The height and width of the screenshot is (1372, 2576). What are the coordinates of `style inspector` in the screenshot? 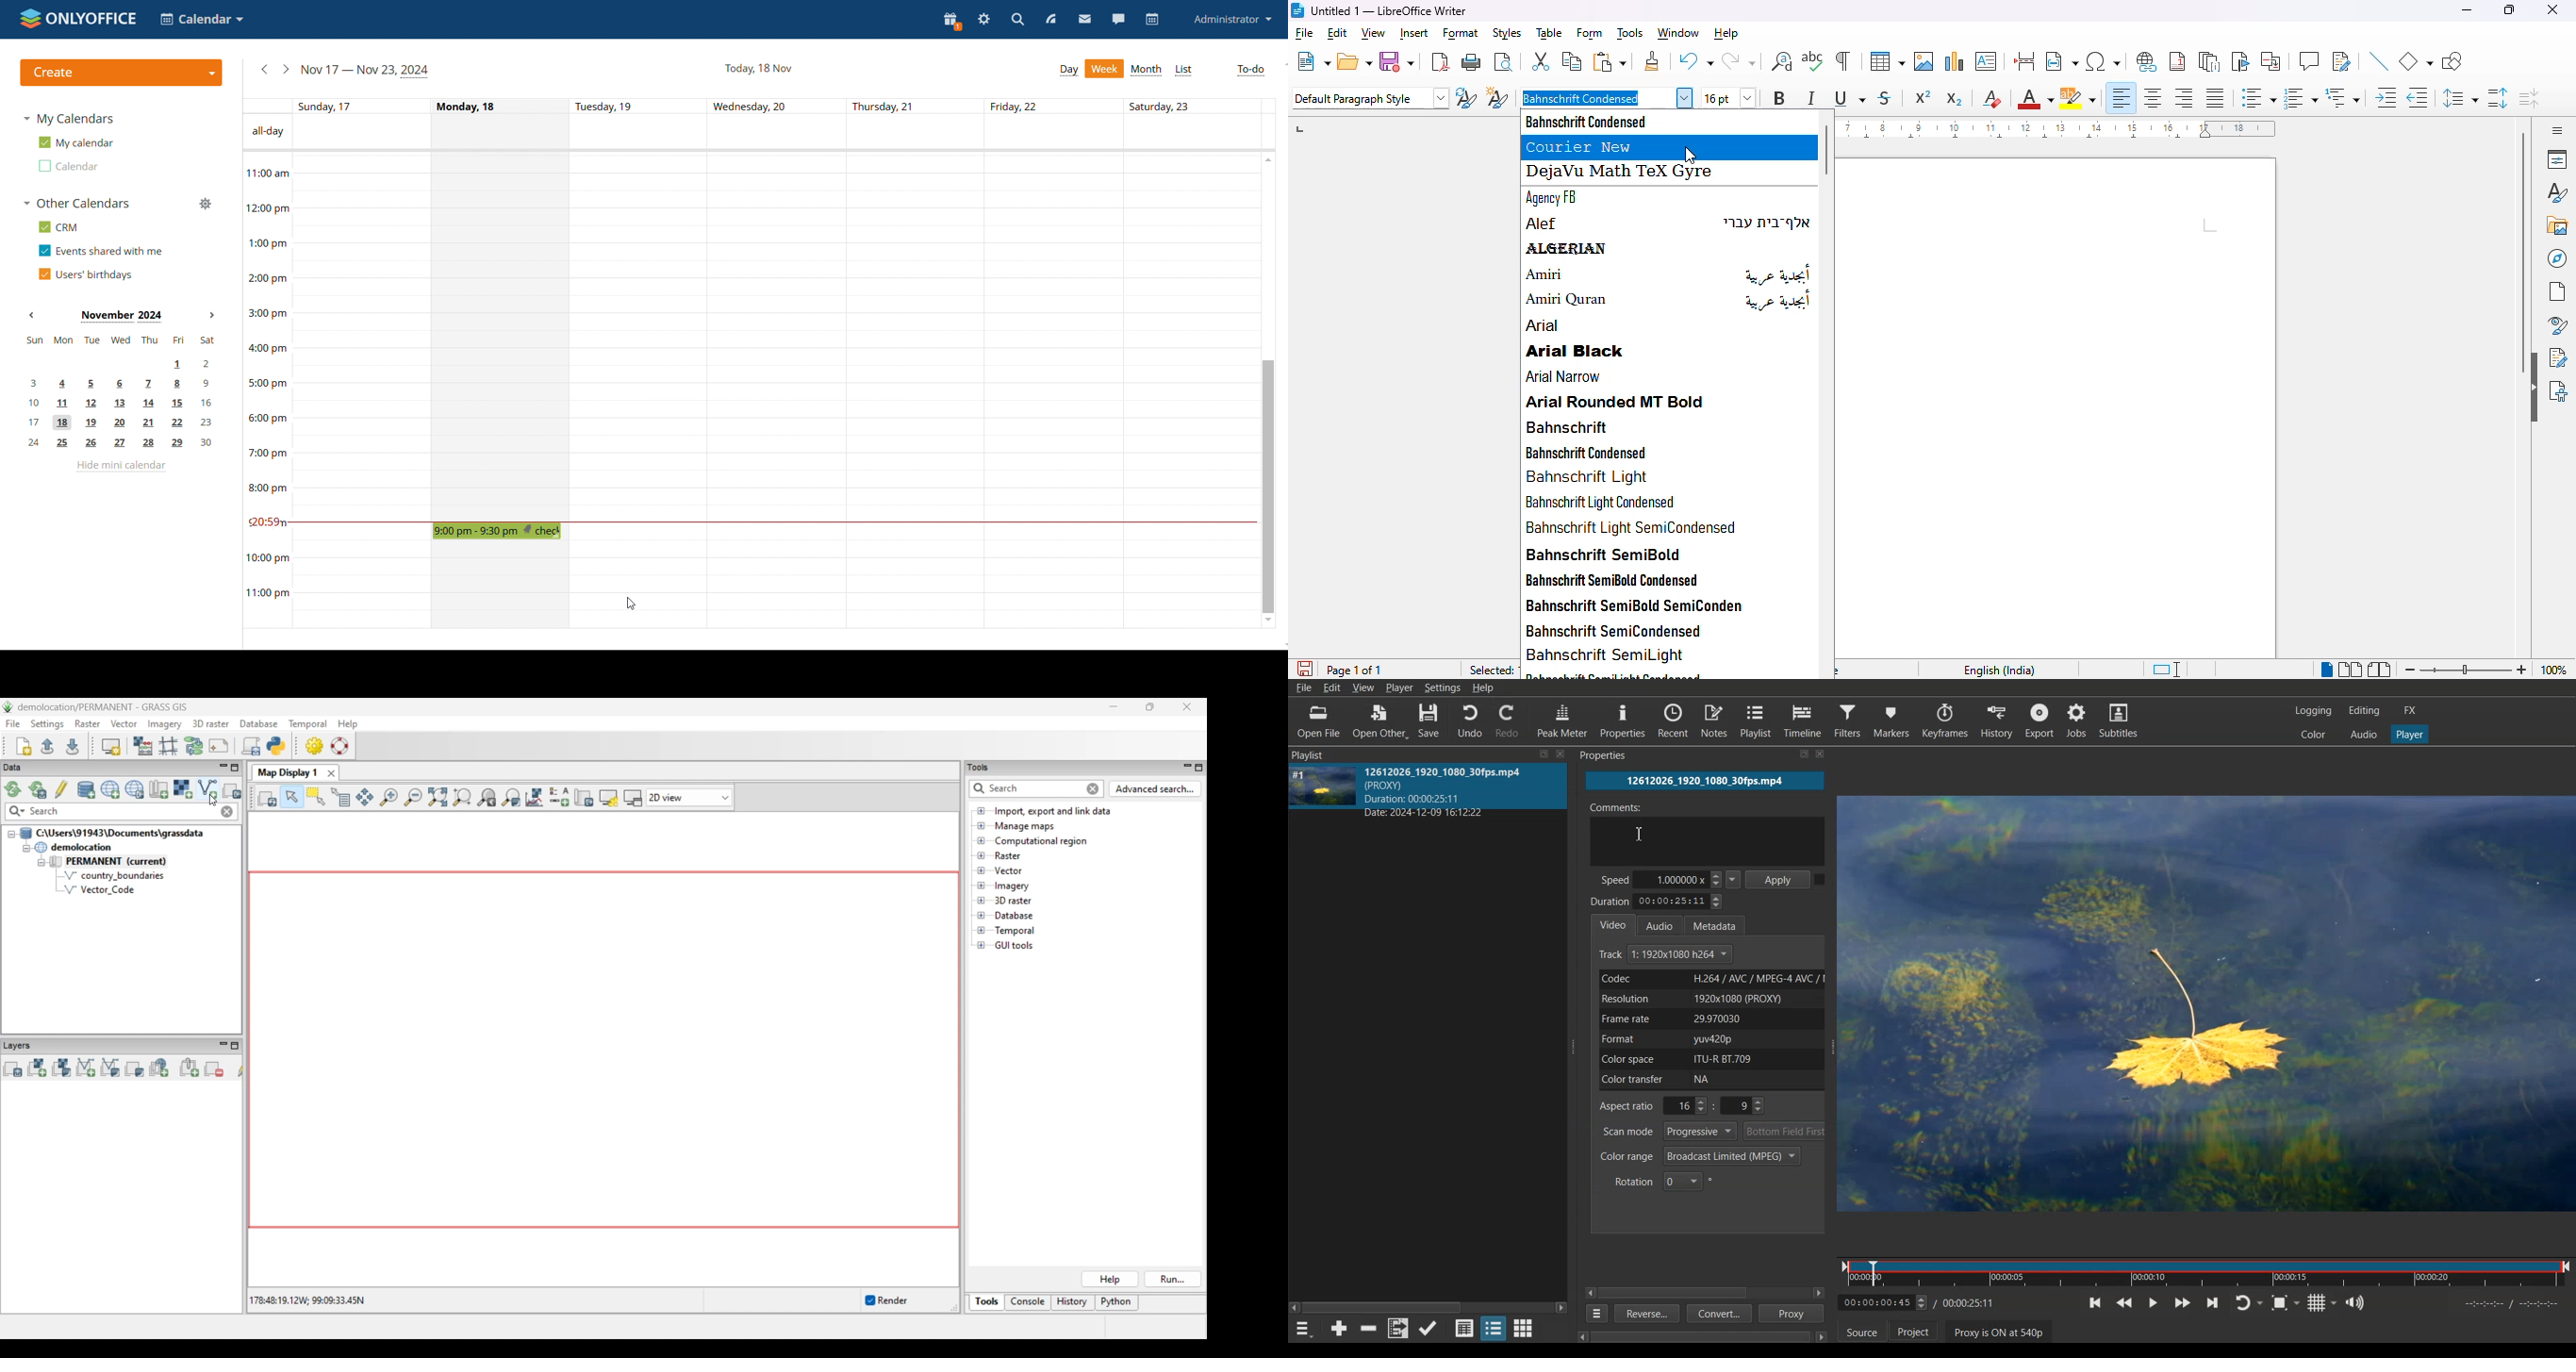 It's located at (2556, 325).